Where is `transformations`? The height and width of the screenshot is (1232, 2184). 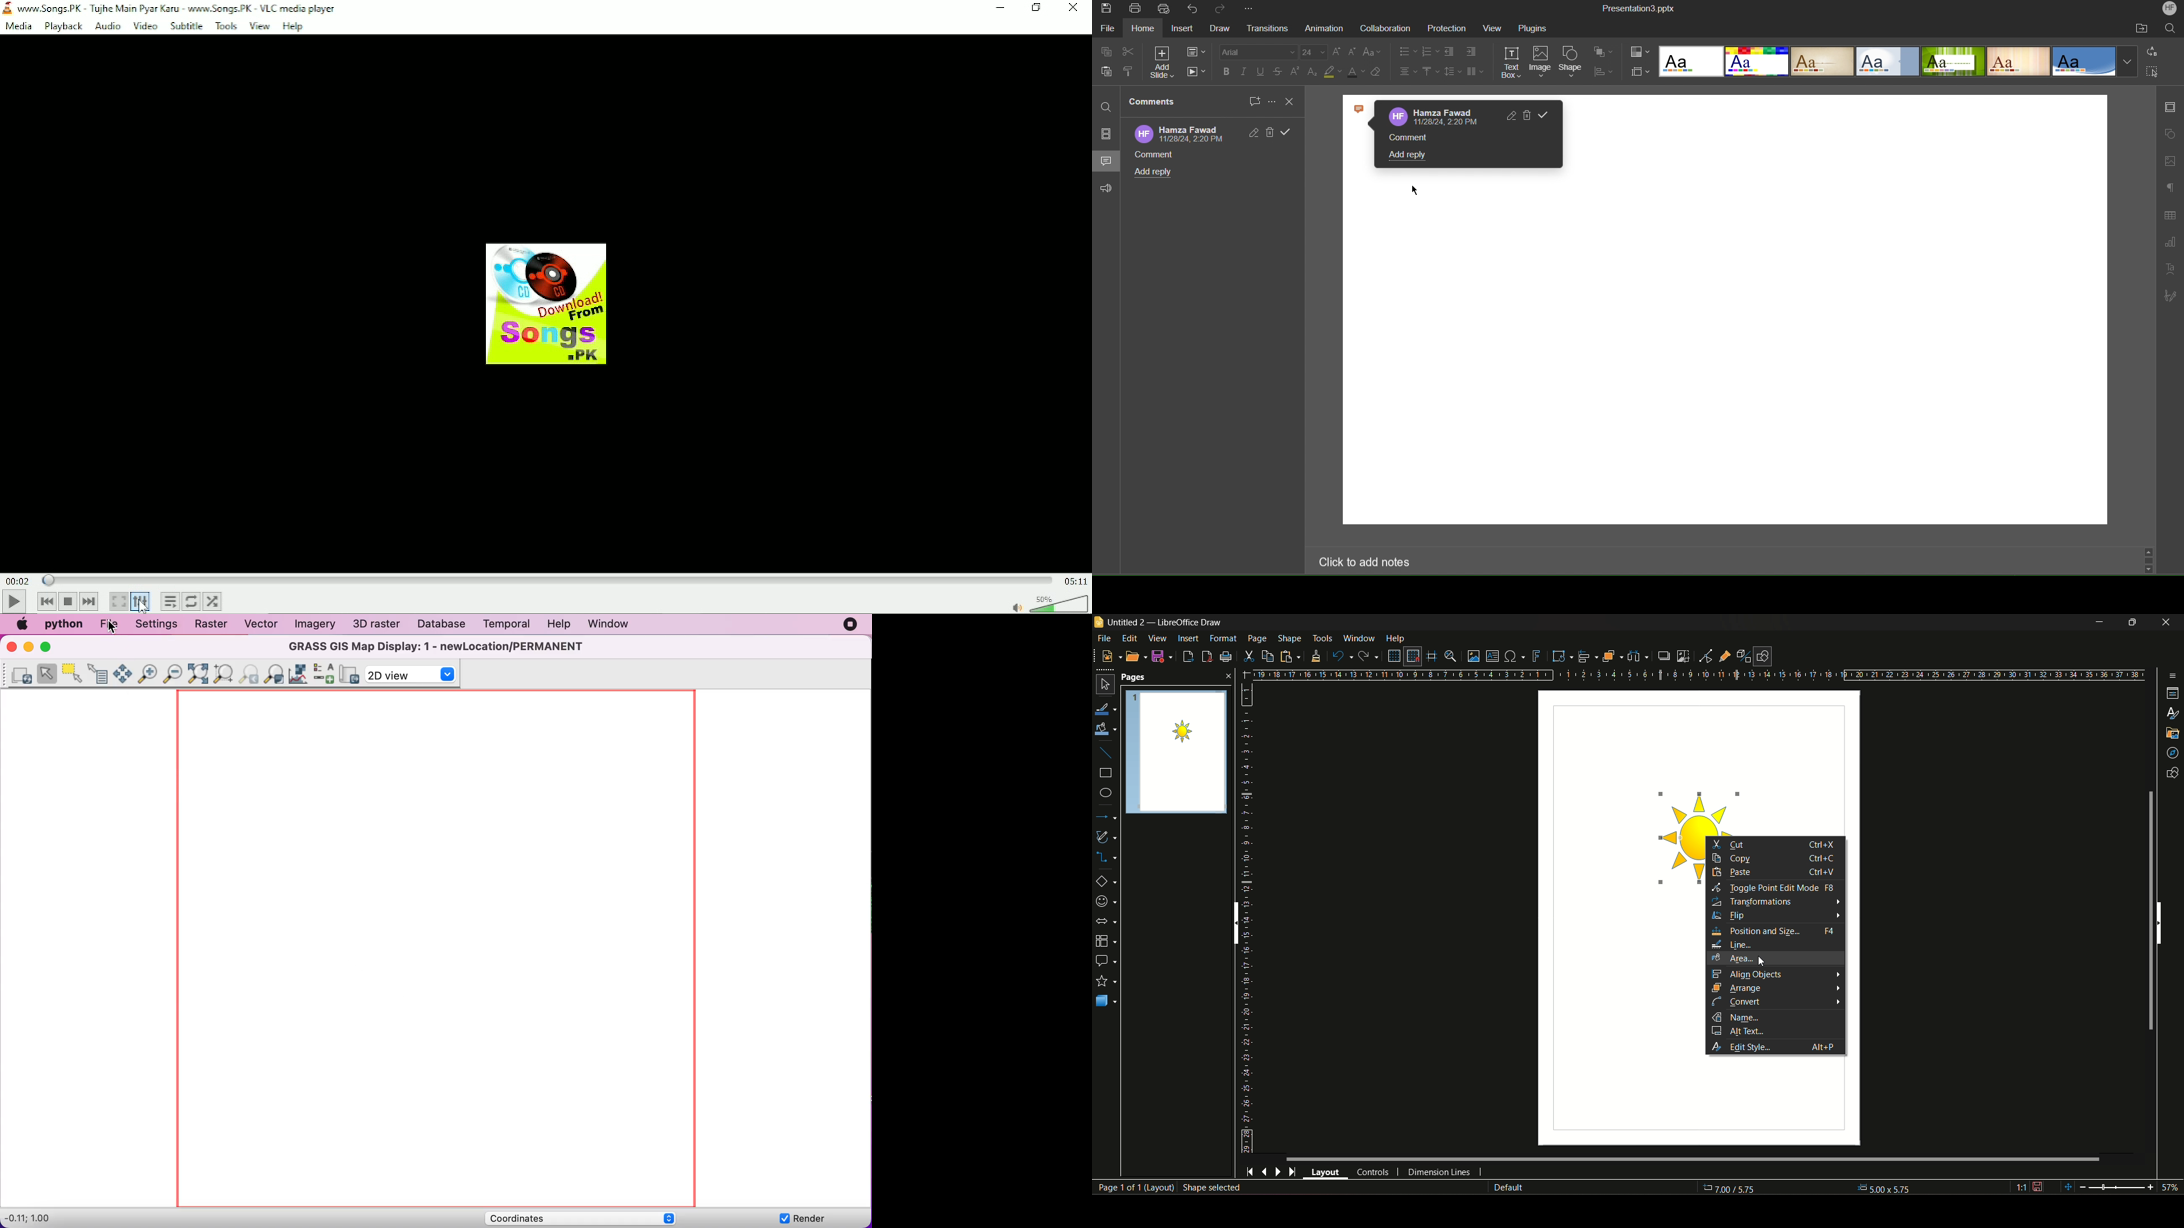 transformations is located at coordinates (1752, 902).